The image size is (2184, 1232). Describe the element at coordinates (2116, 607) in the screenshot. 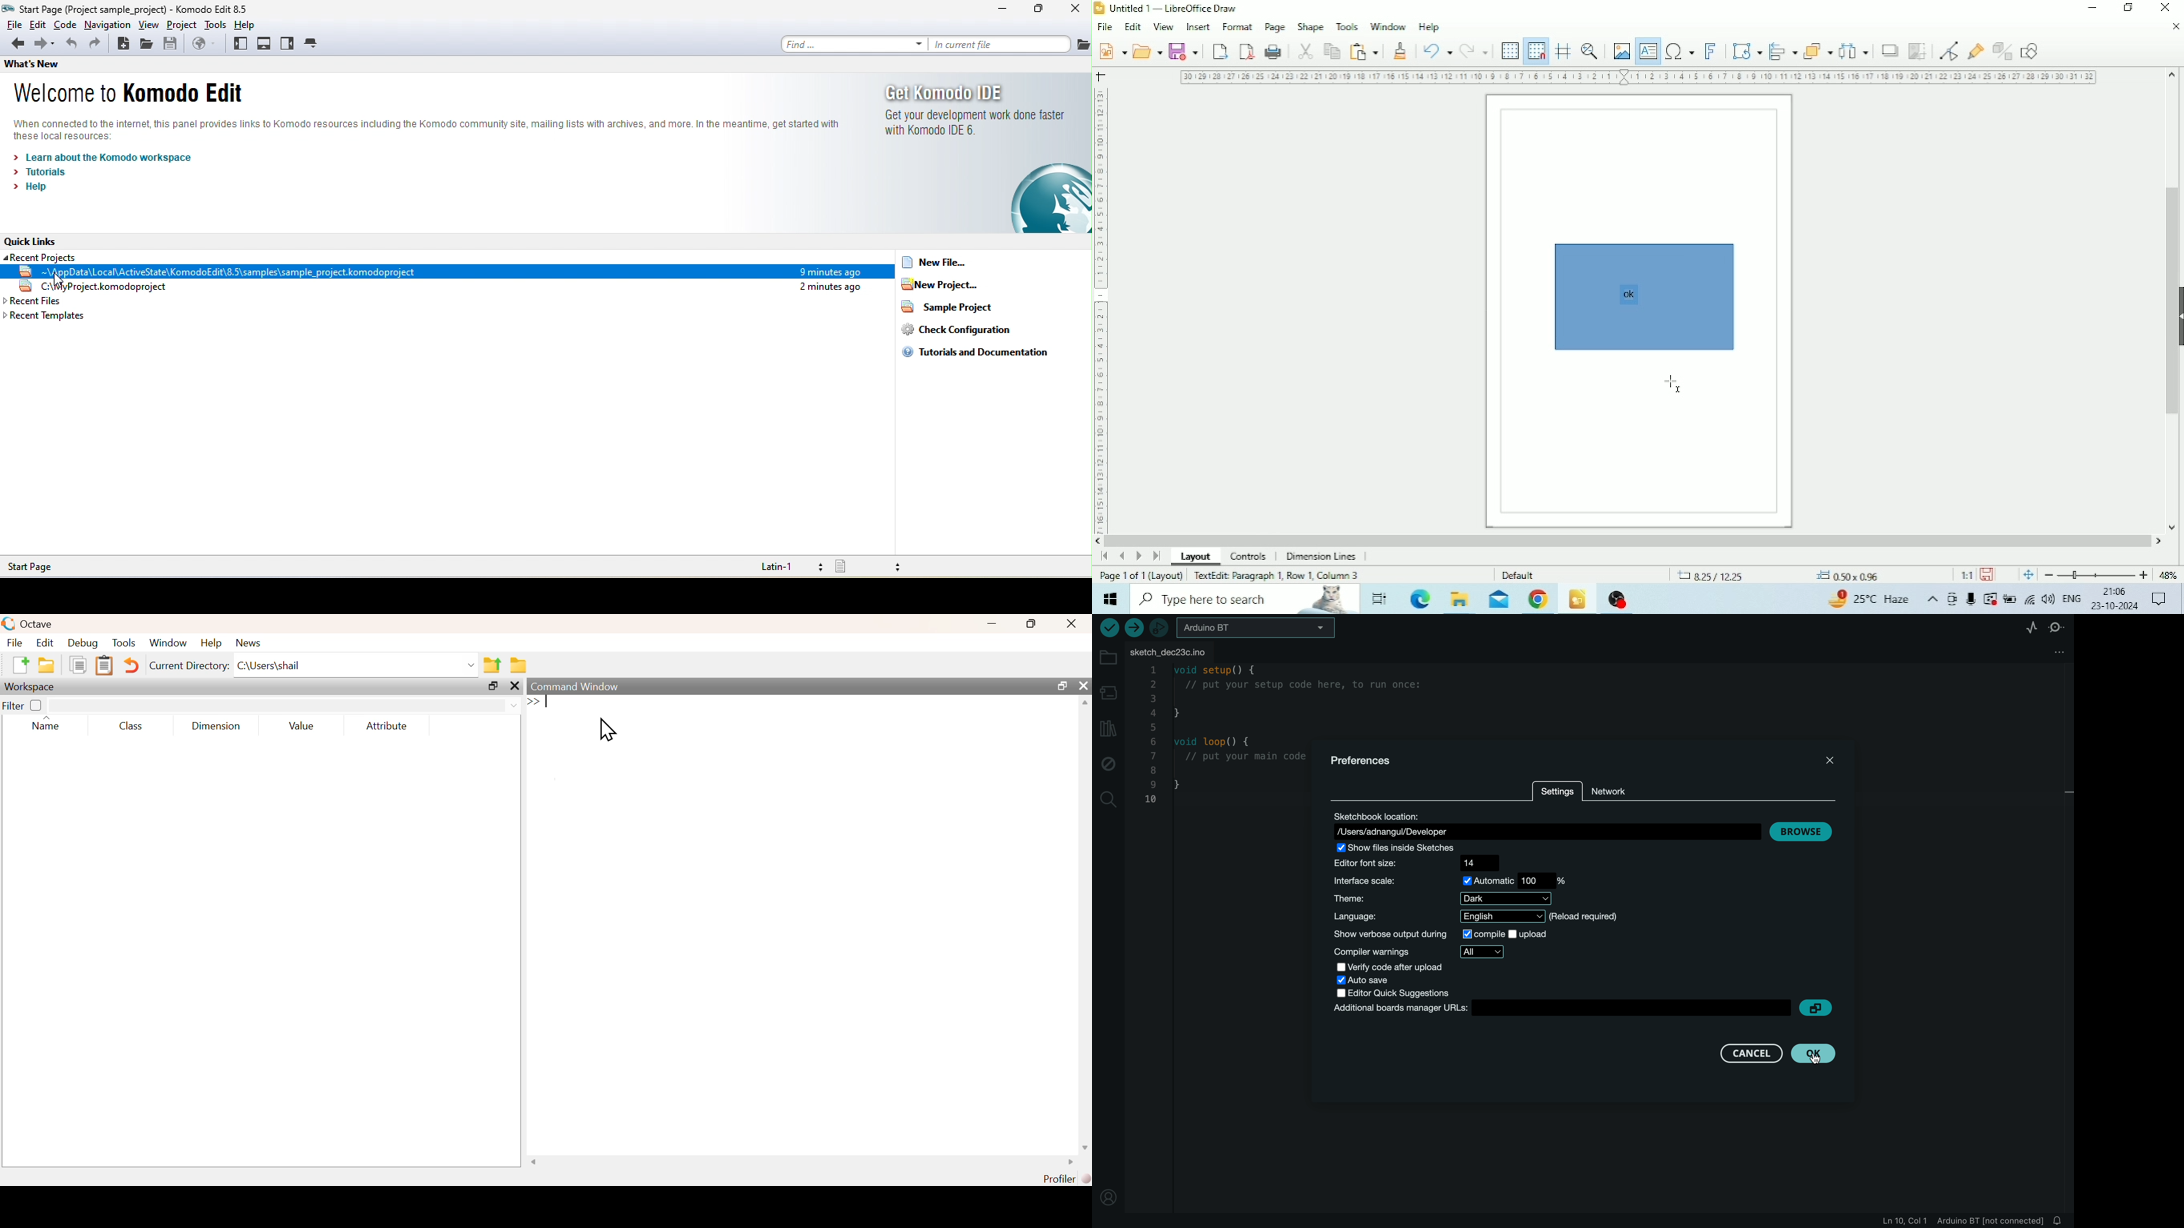

I see `Date` at that location.